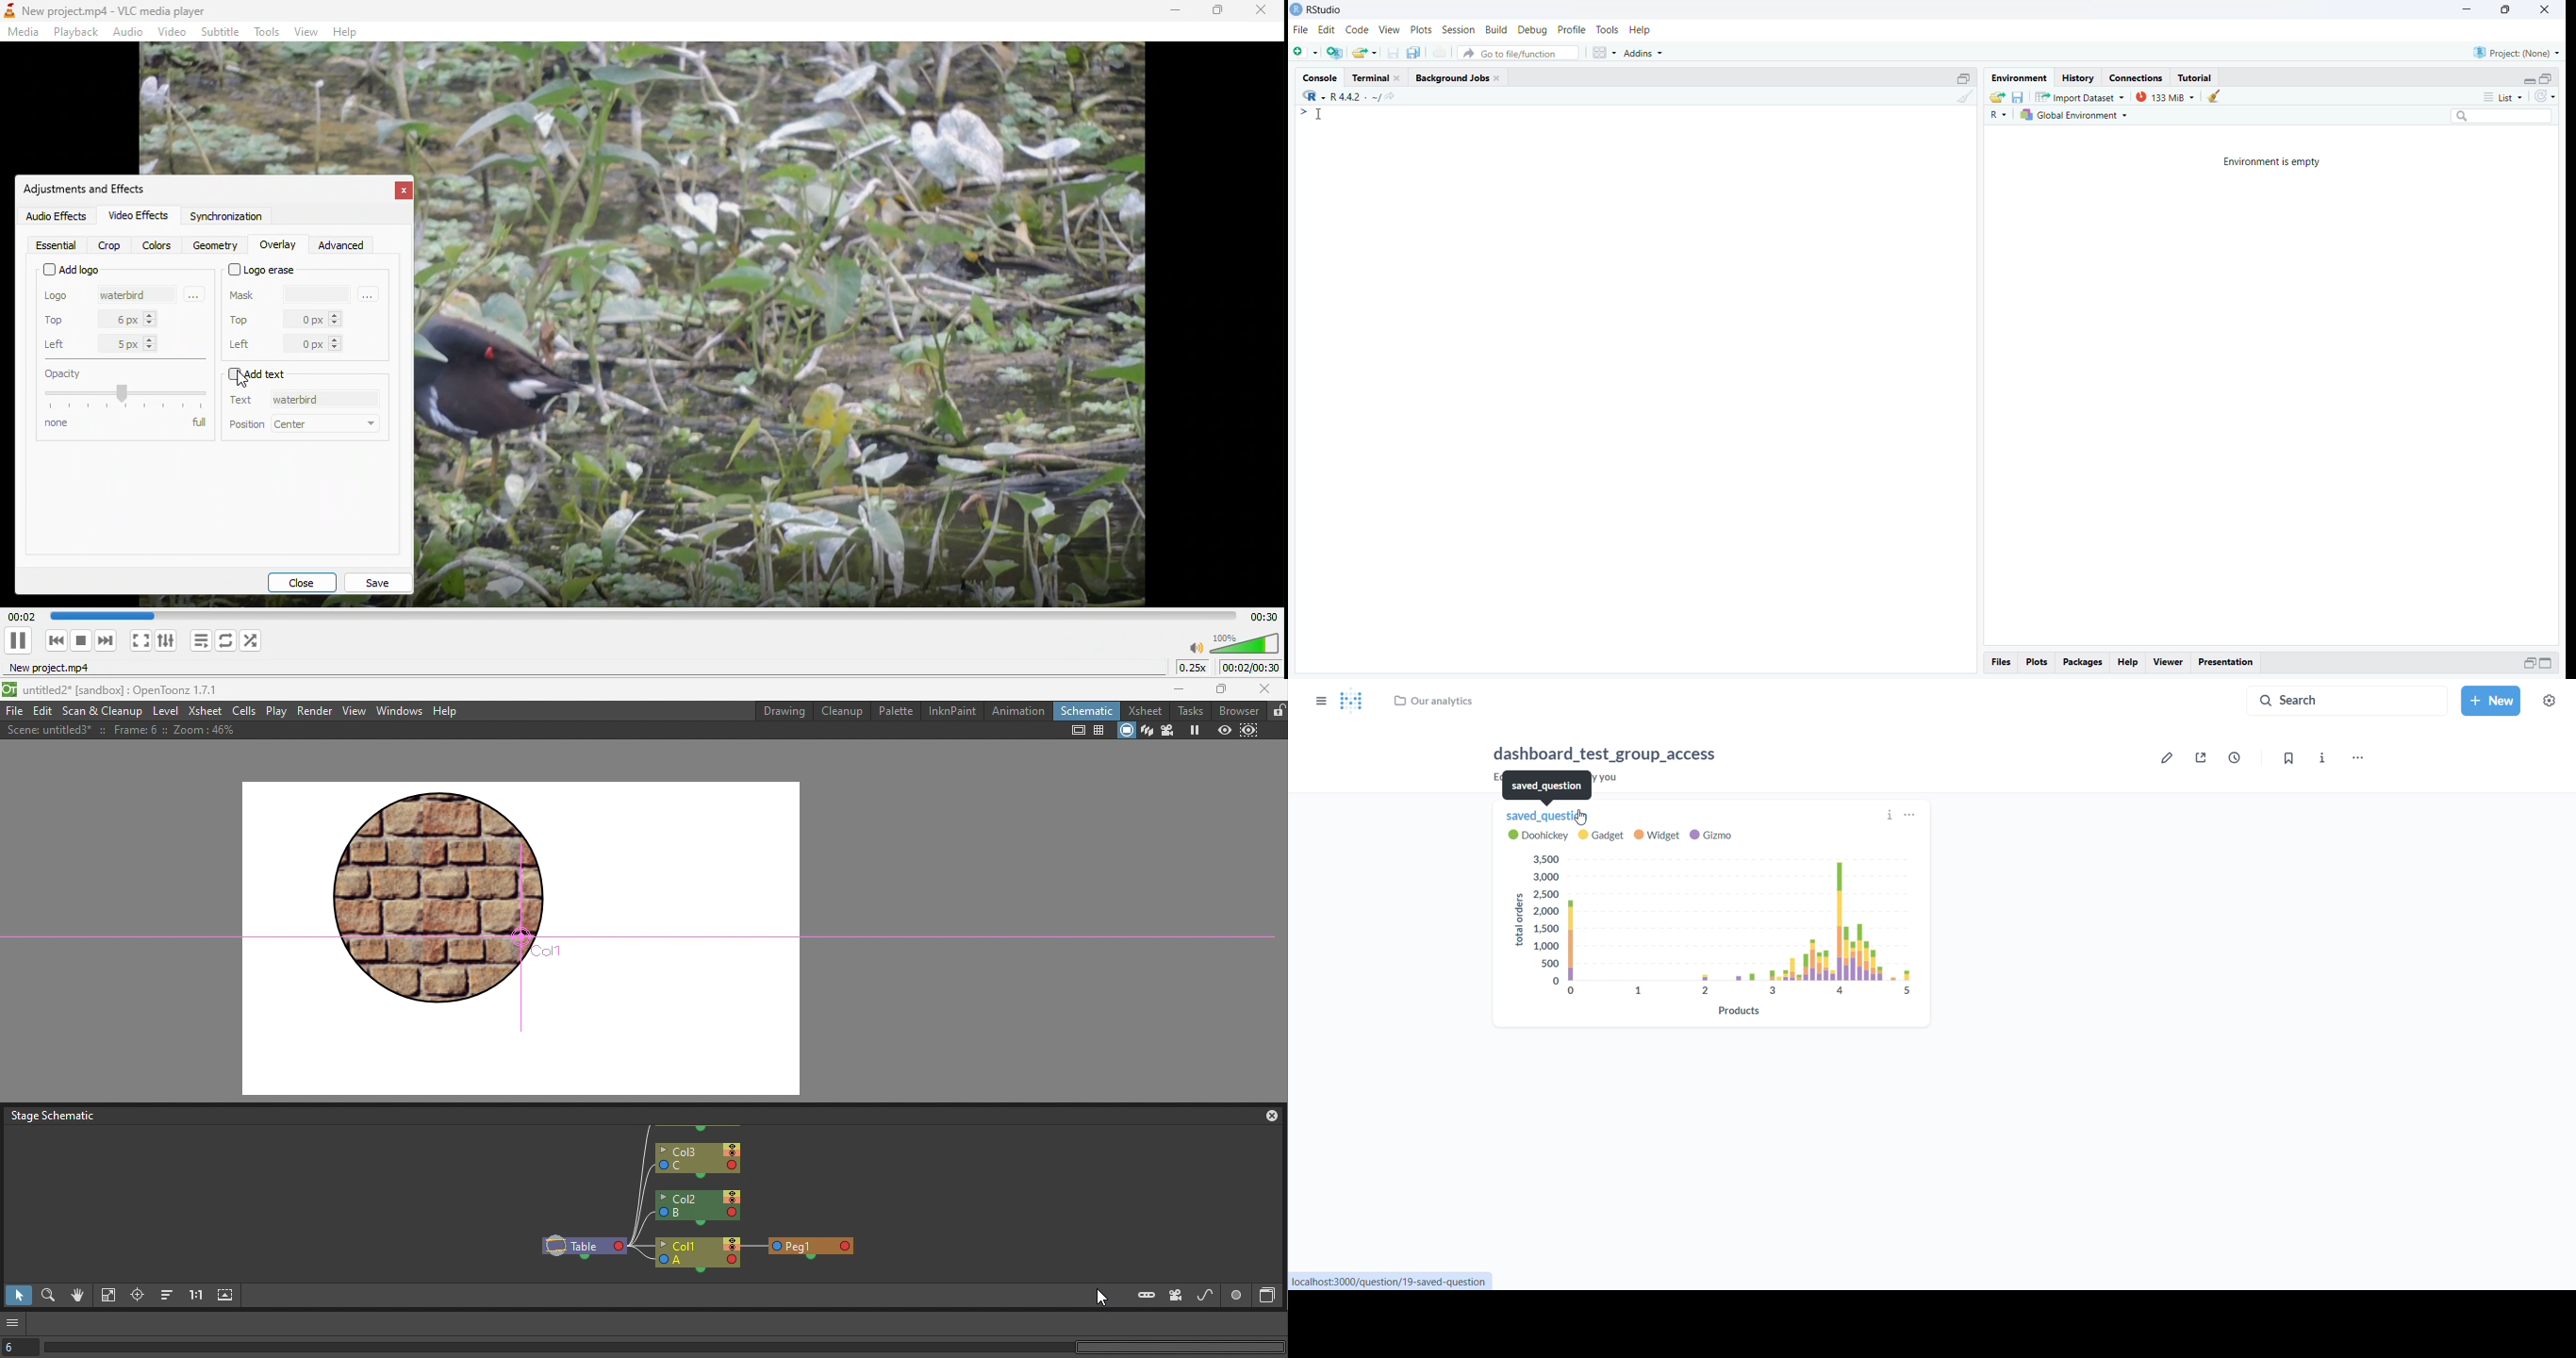 Image resolution: width=2576 pixels, height=1372 pixels. What do you see at coordinates (2170, 661) in the screenshot?
I see `viewer` at bounding box center [2170, 661].